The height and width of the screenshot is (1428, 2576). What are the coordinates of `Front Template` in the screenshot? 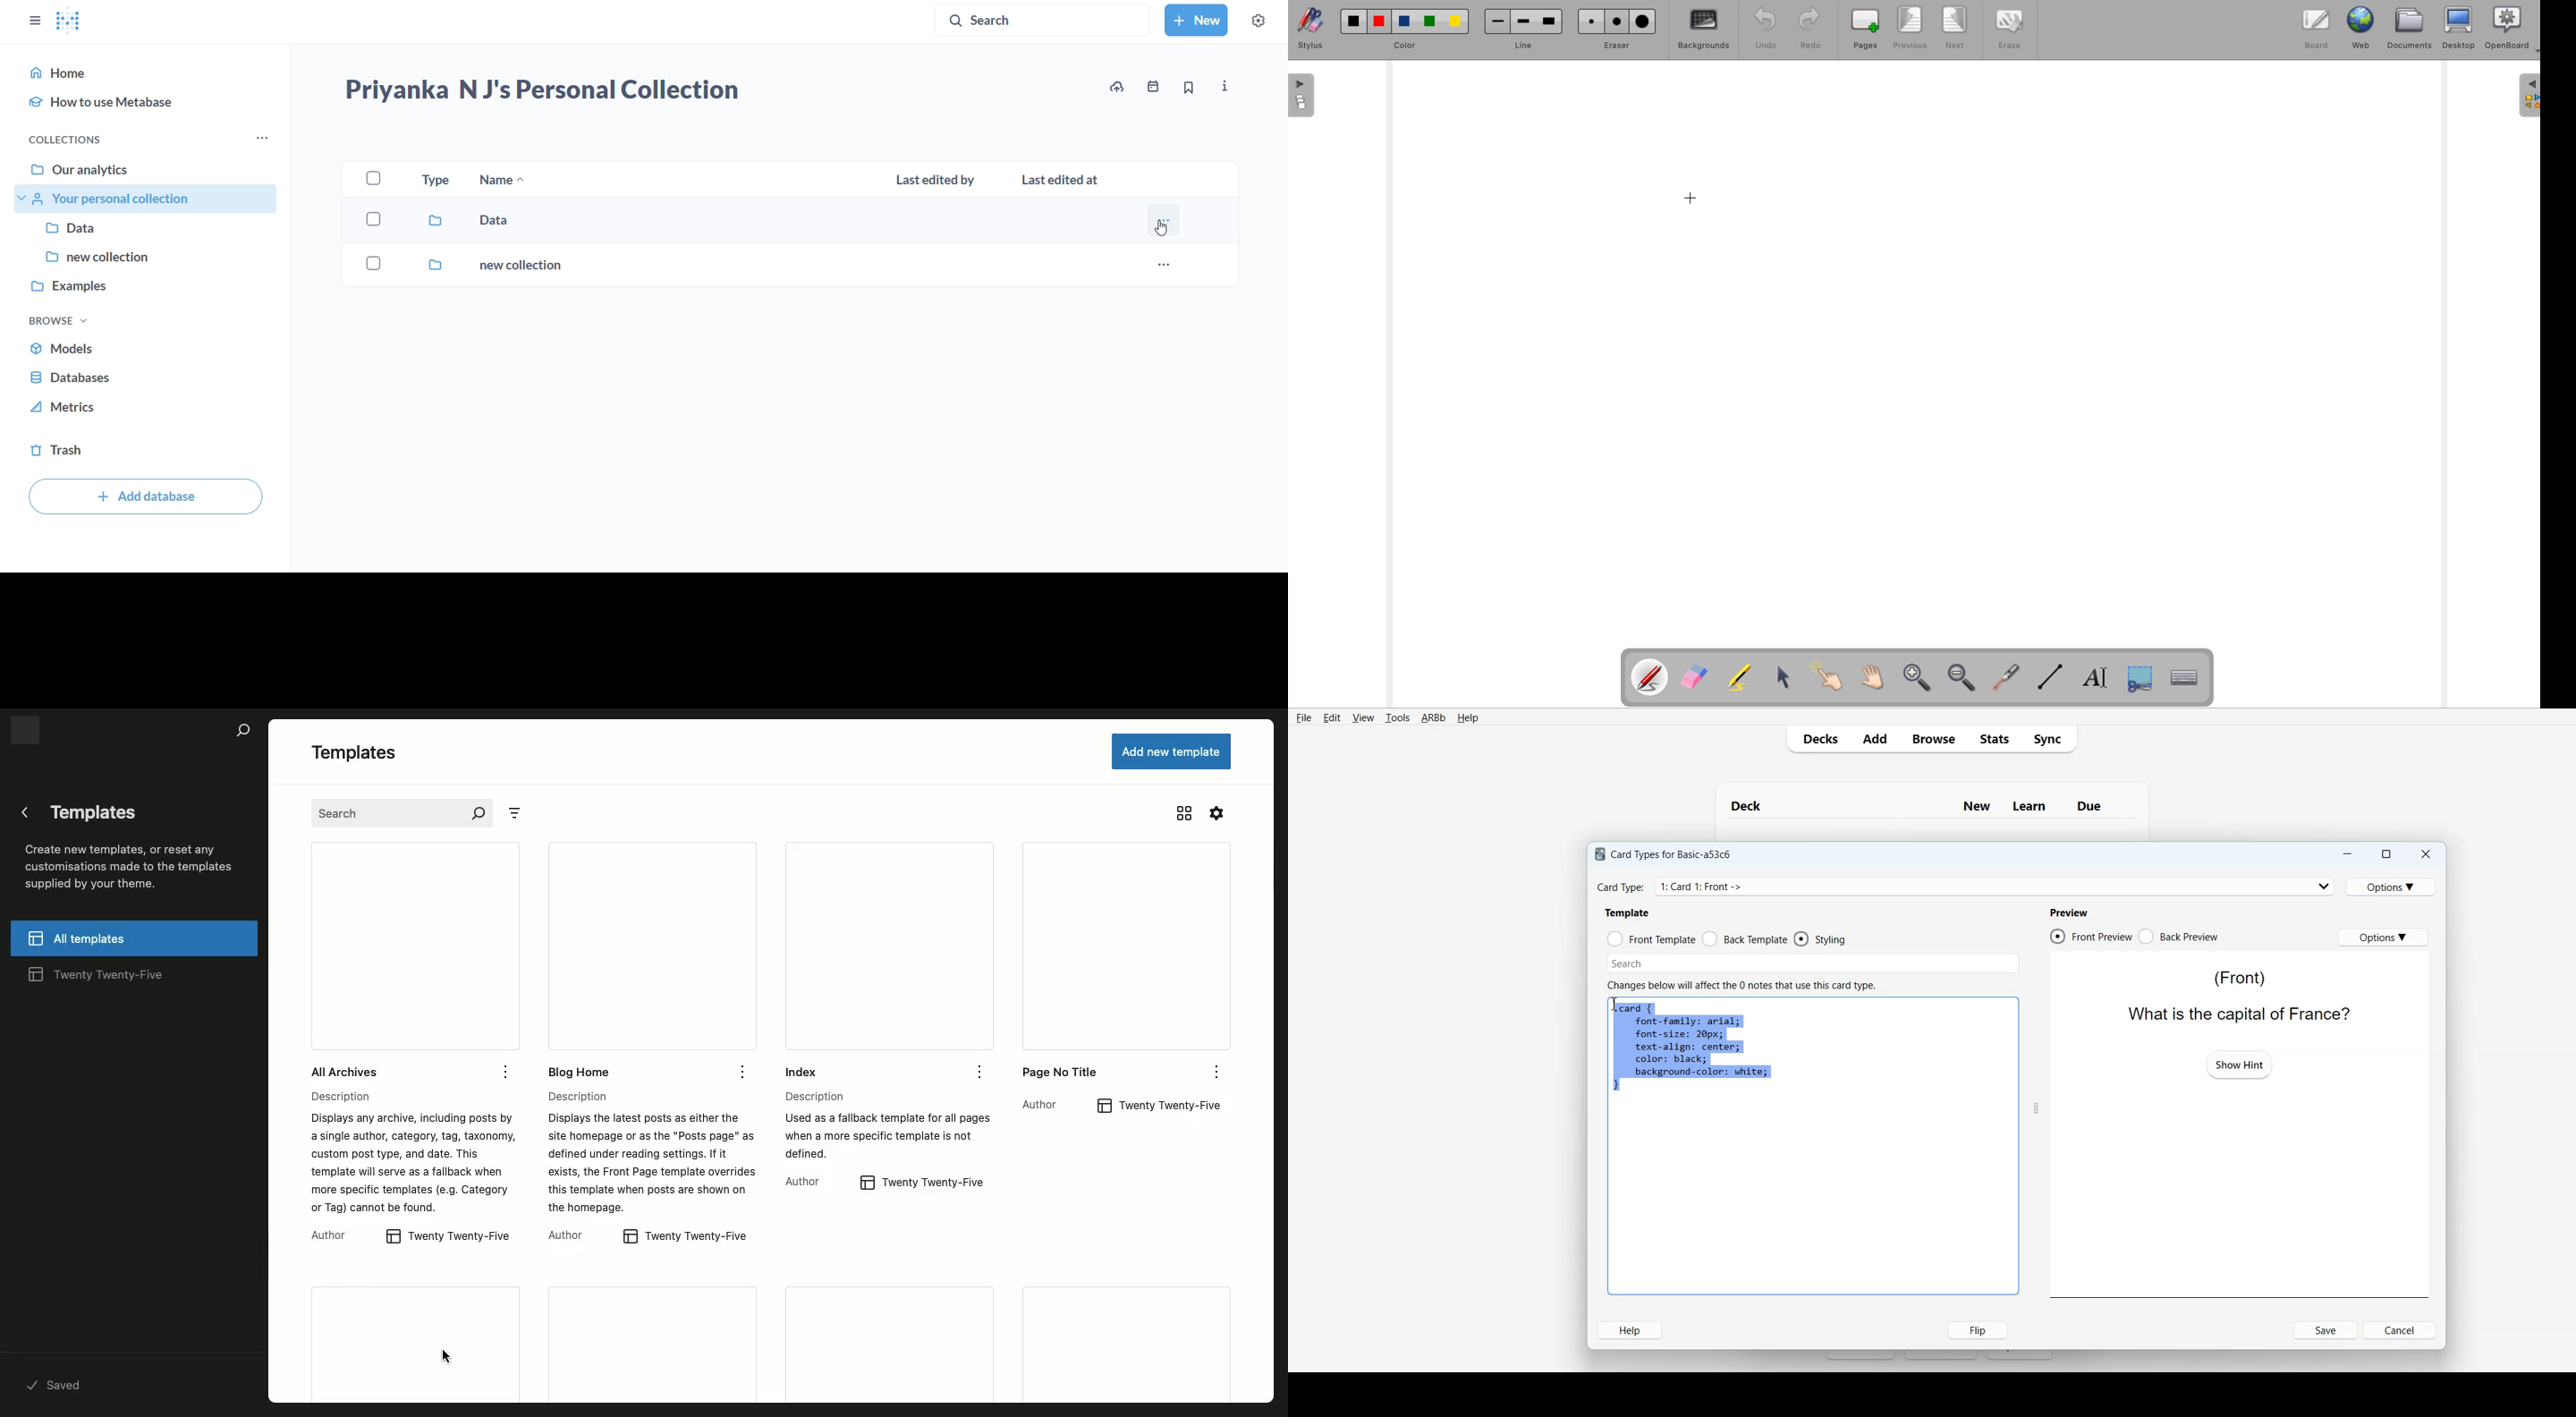 It's located at (1652, 939).